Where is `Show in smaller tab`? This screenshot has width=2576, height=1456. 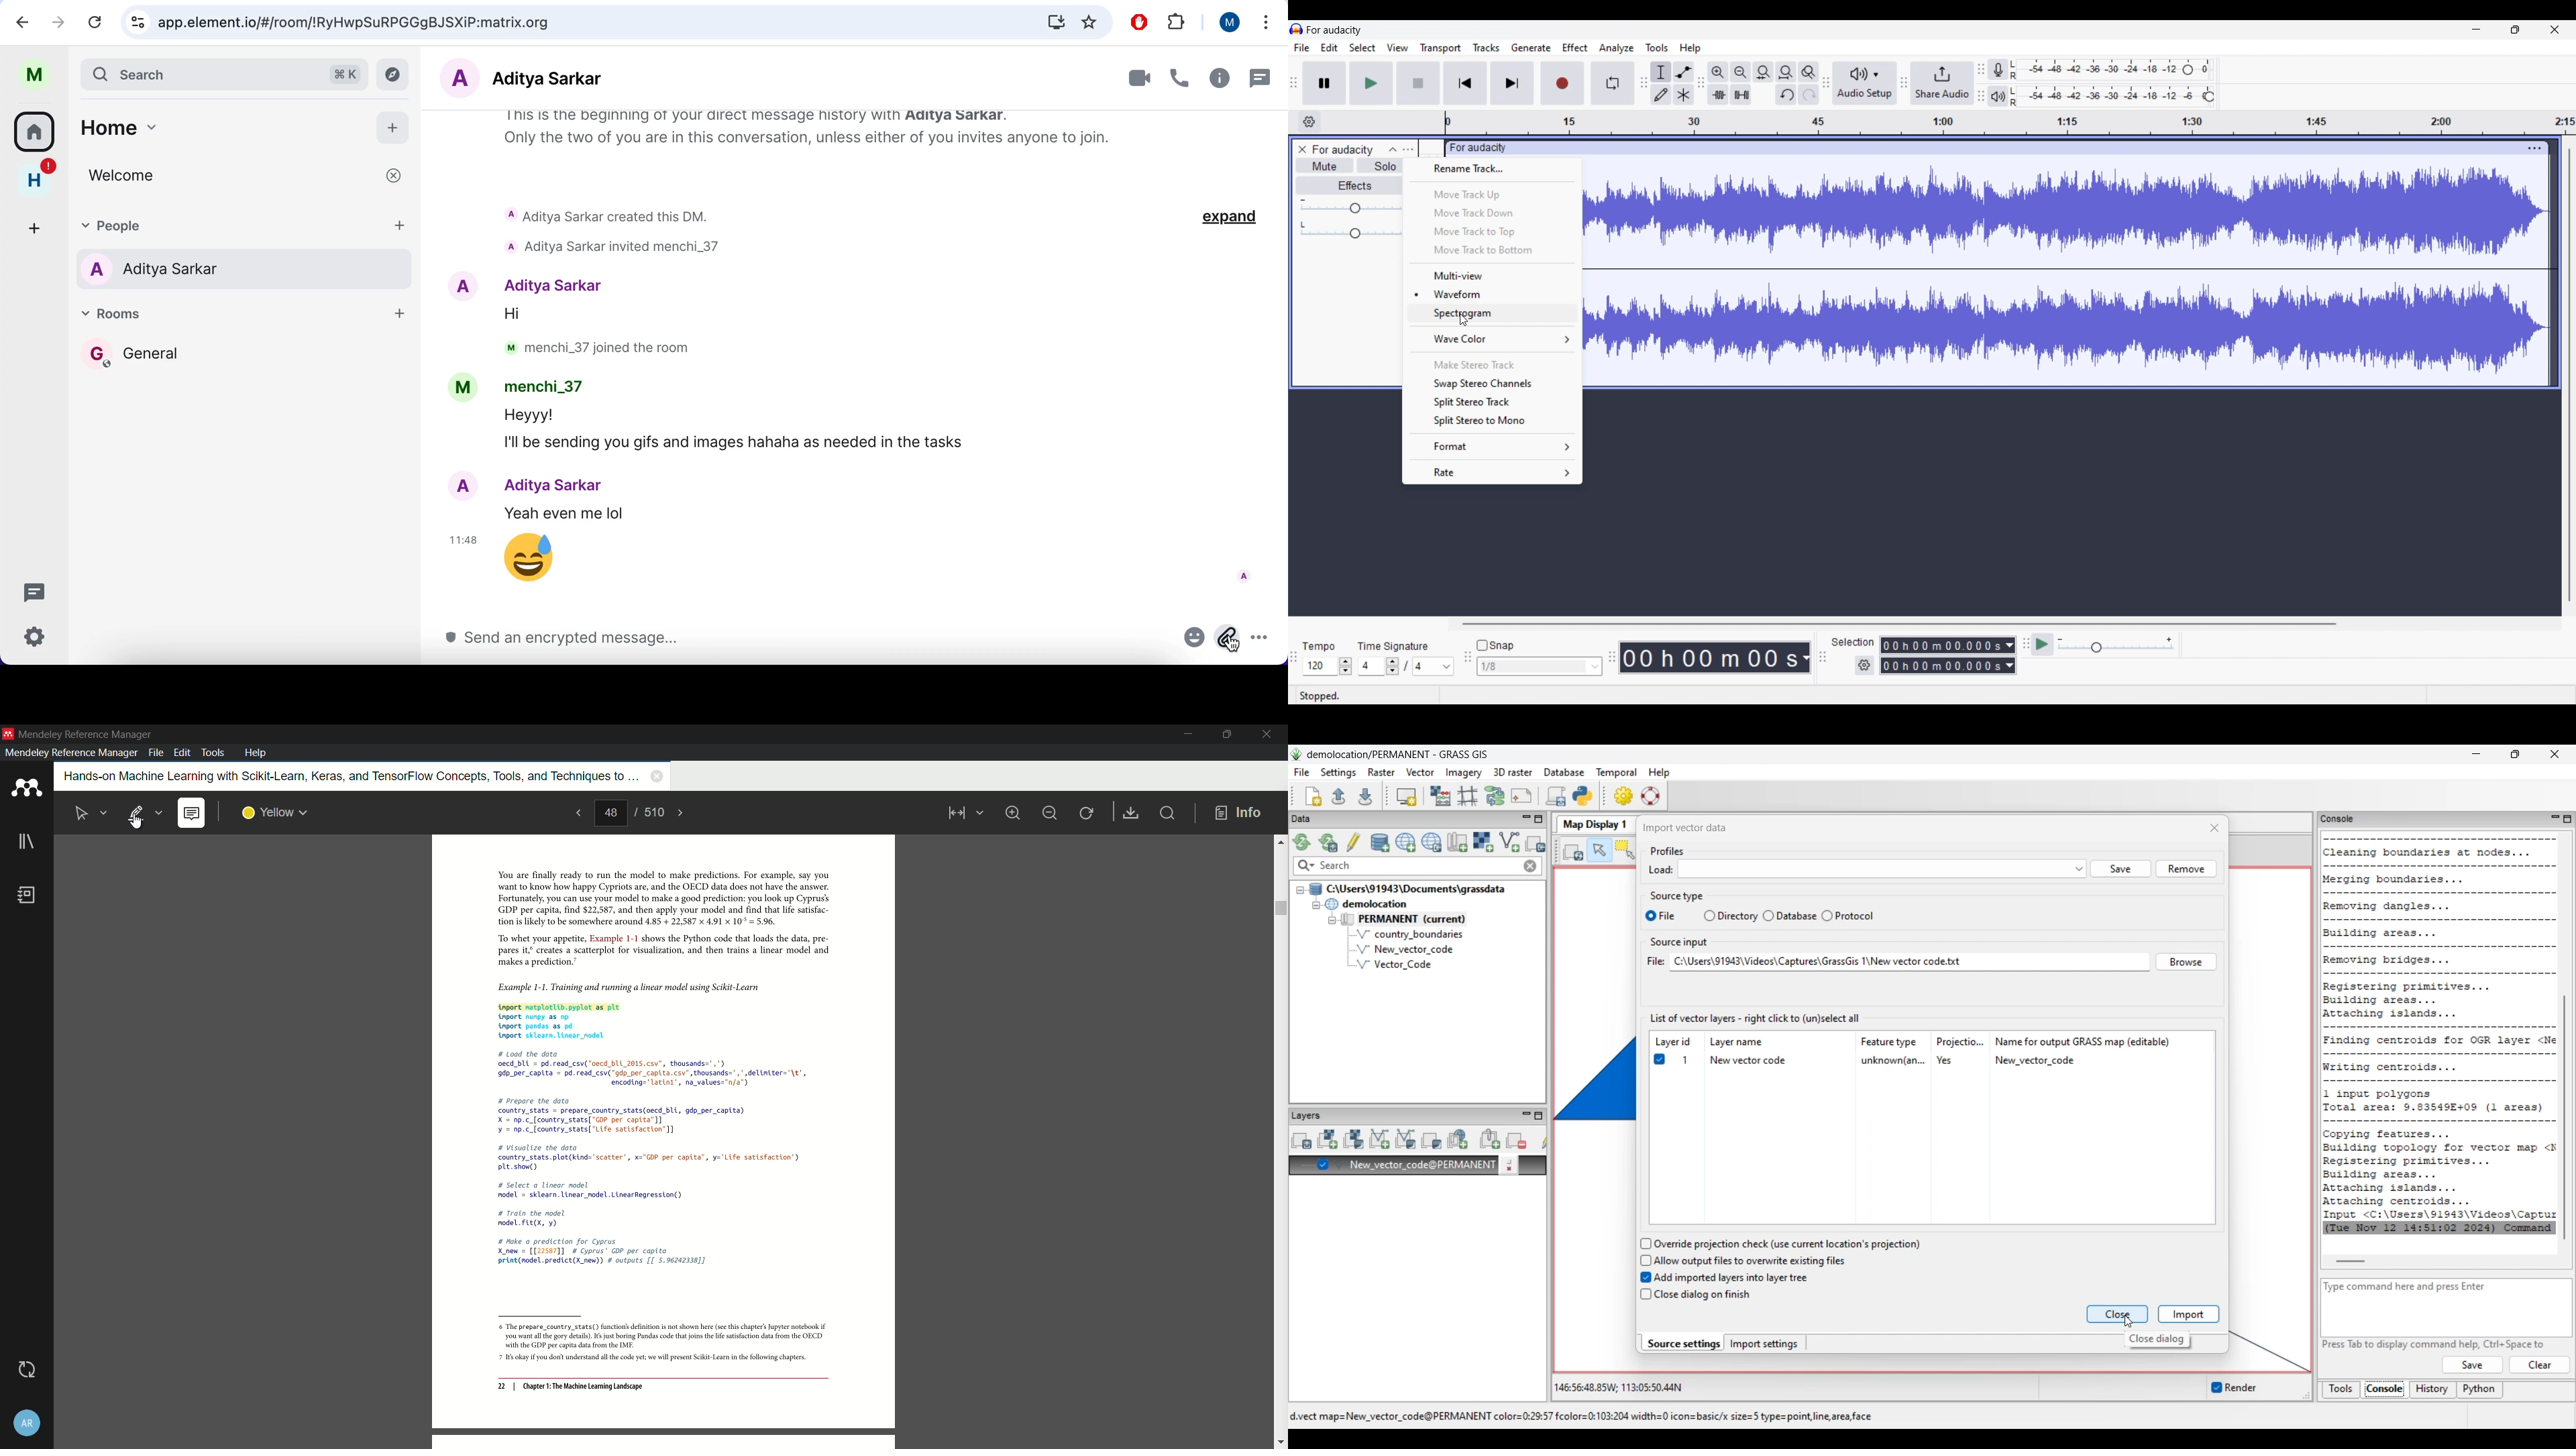 Show in smaller tab is located at coordinates (2515, 30).